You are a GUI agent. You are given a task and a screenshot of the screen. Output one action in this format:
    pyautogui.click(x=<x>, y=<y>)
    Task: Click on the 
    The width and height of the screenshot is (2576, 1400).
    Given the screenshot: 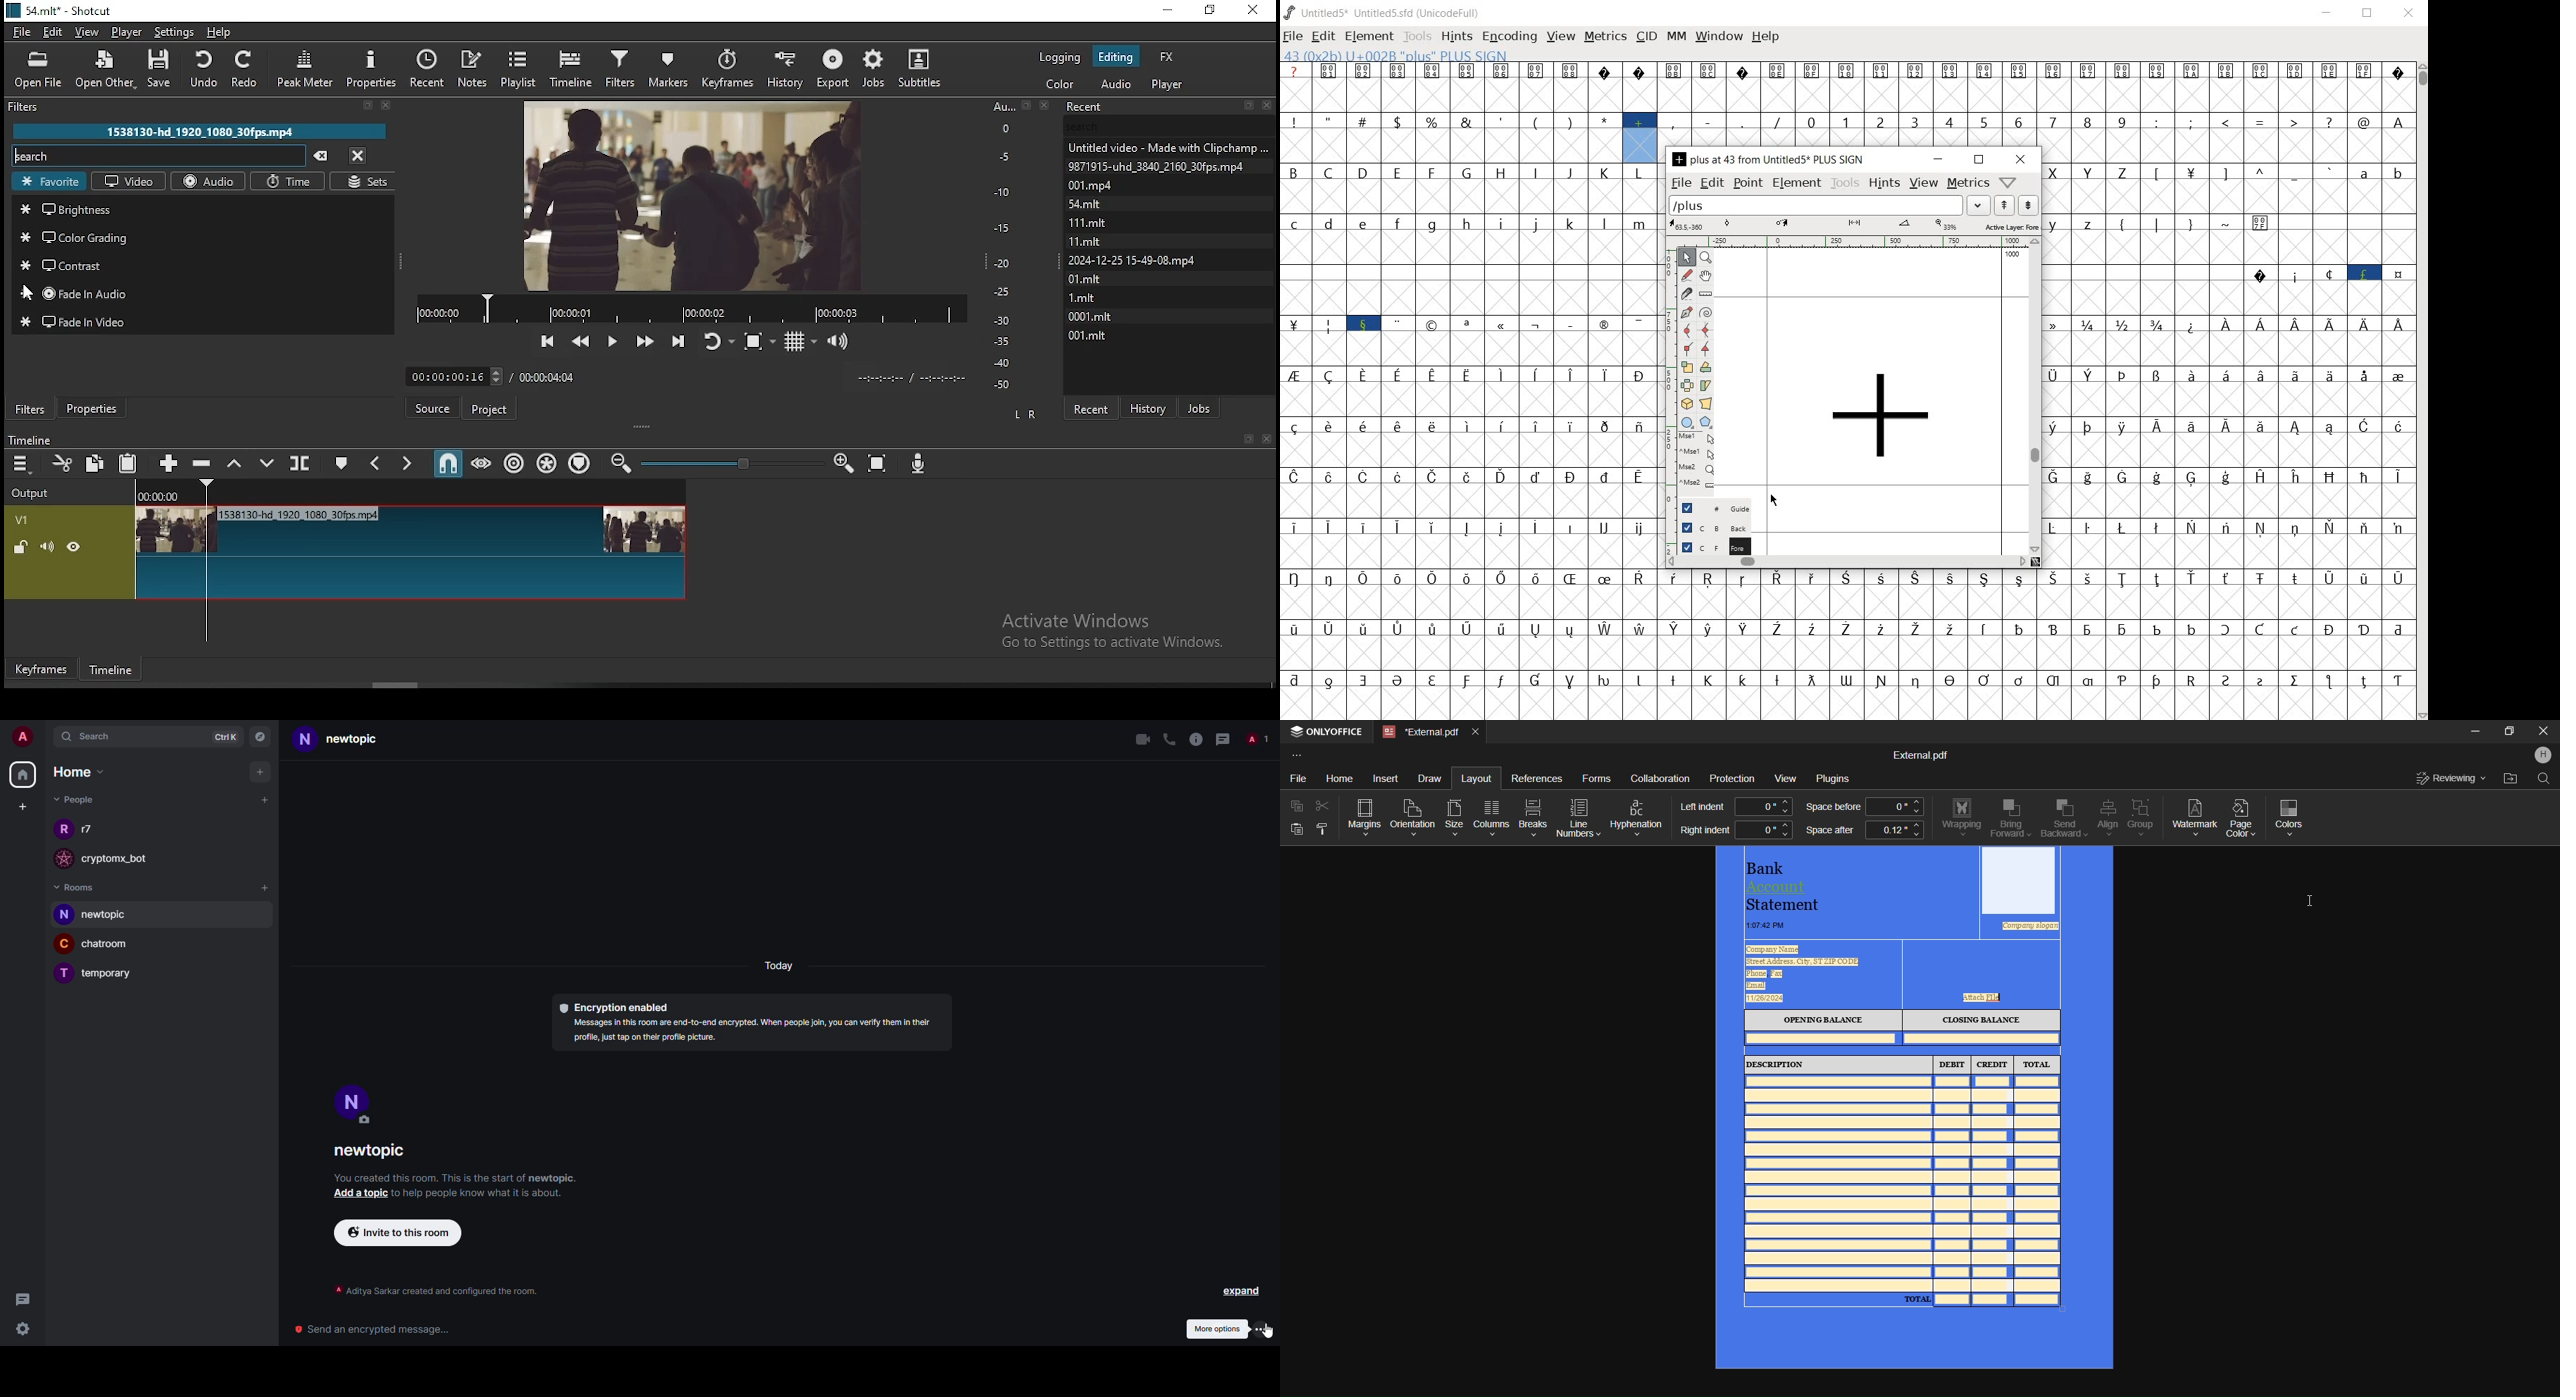 What is the action you would take?
    pyautogui.click(x=2106, y=442)
    